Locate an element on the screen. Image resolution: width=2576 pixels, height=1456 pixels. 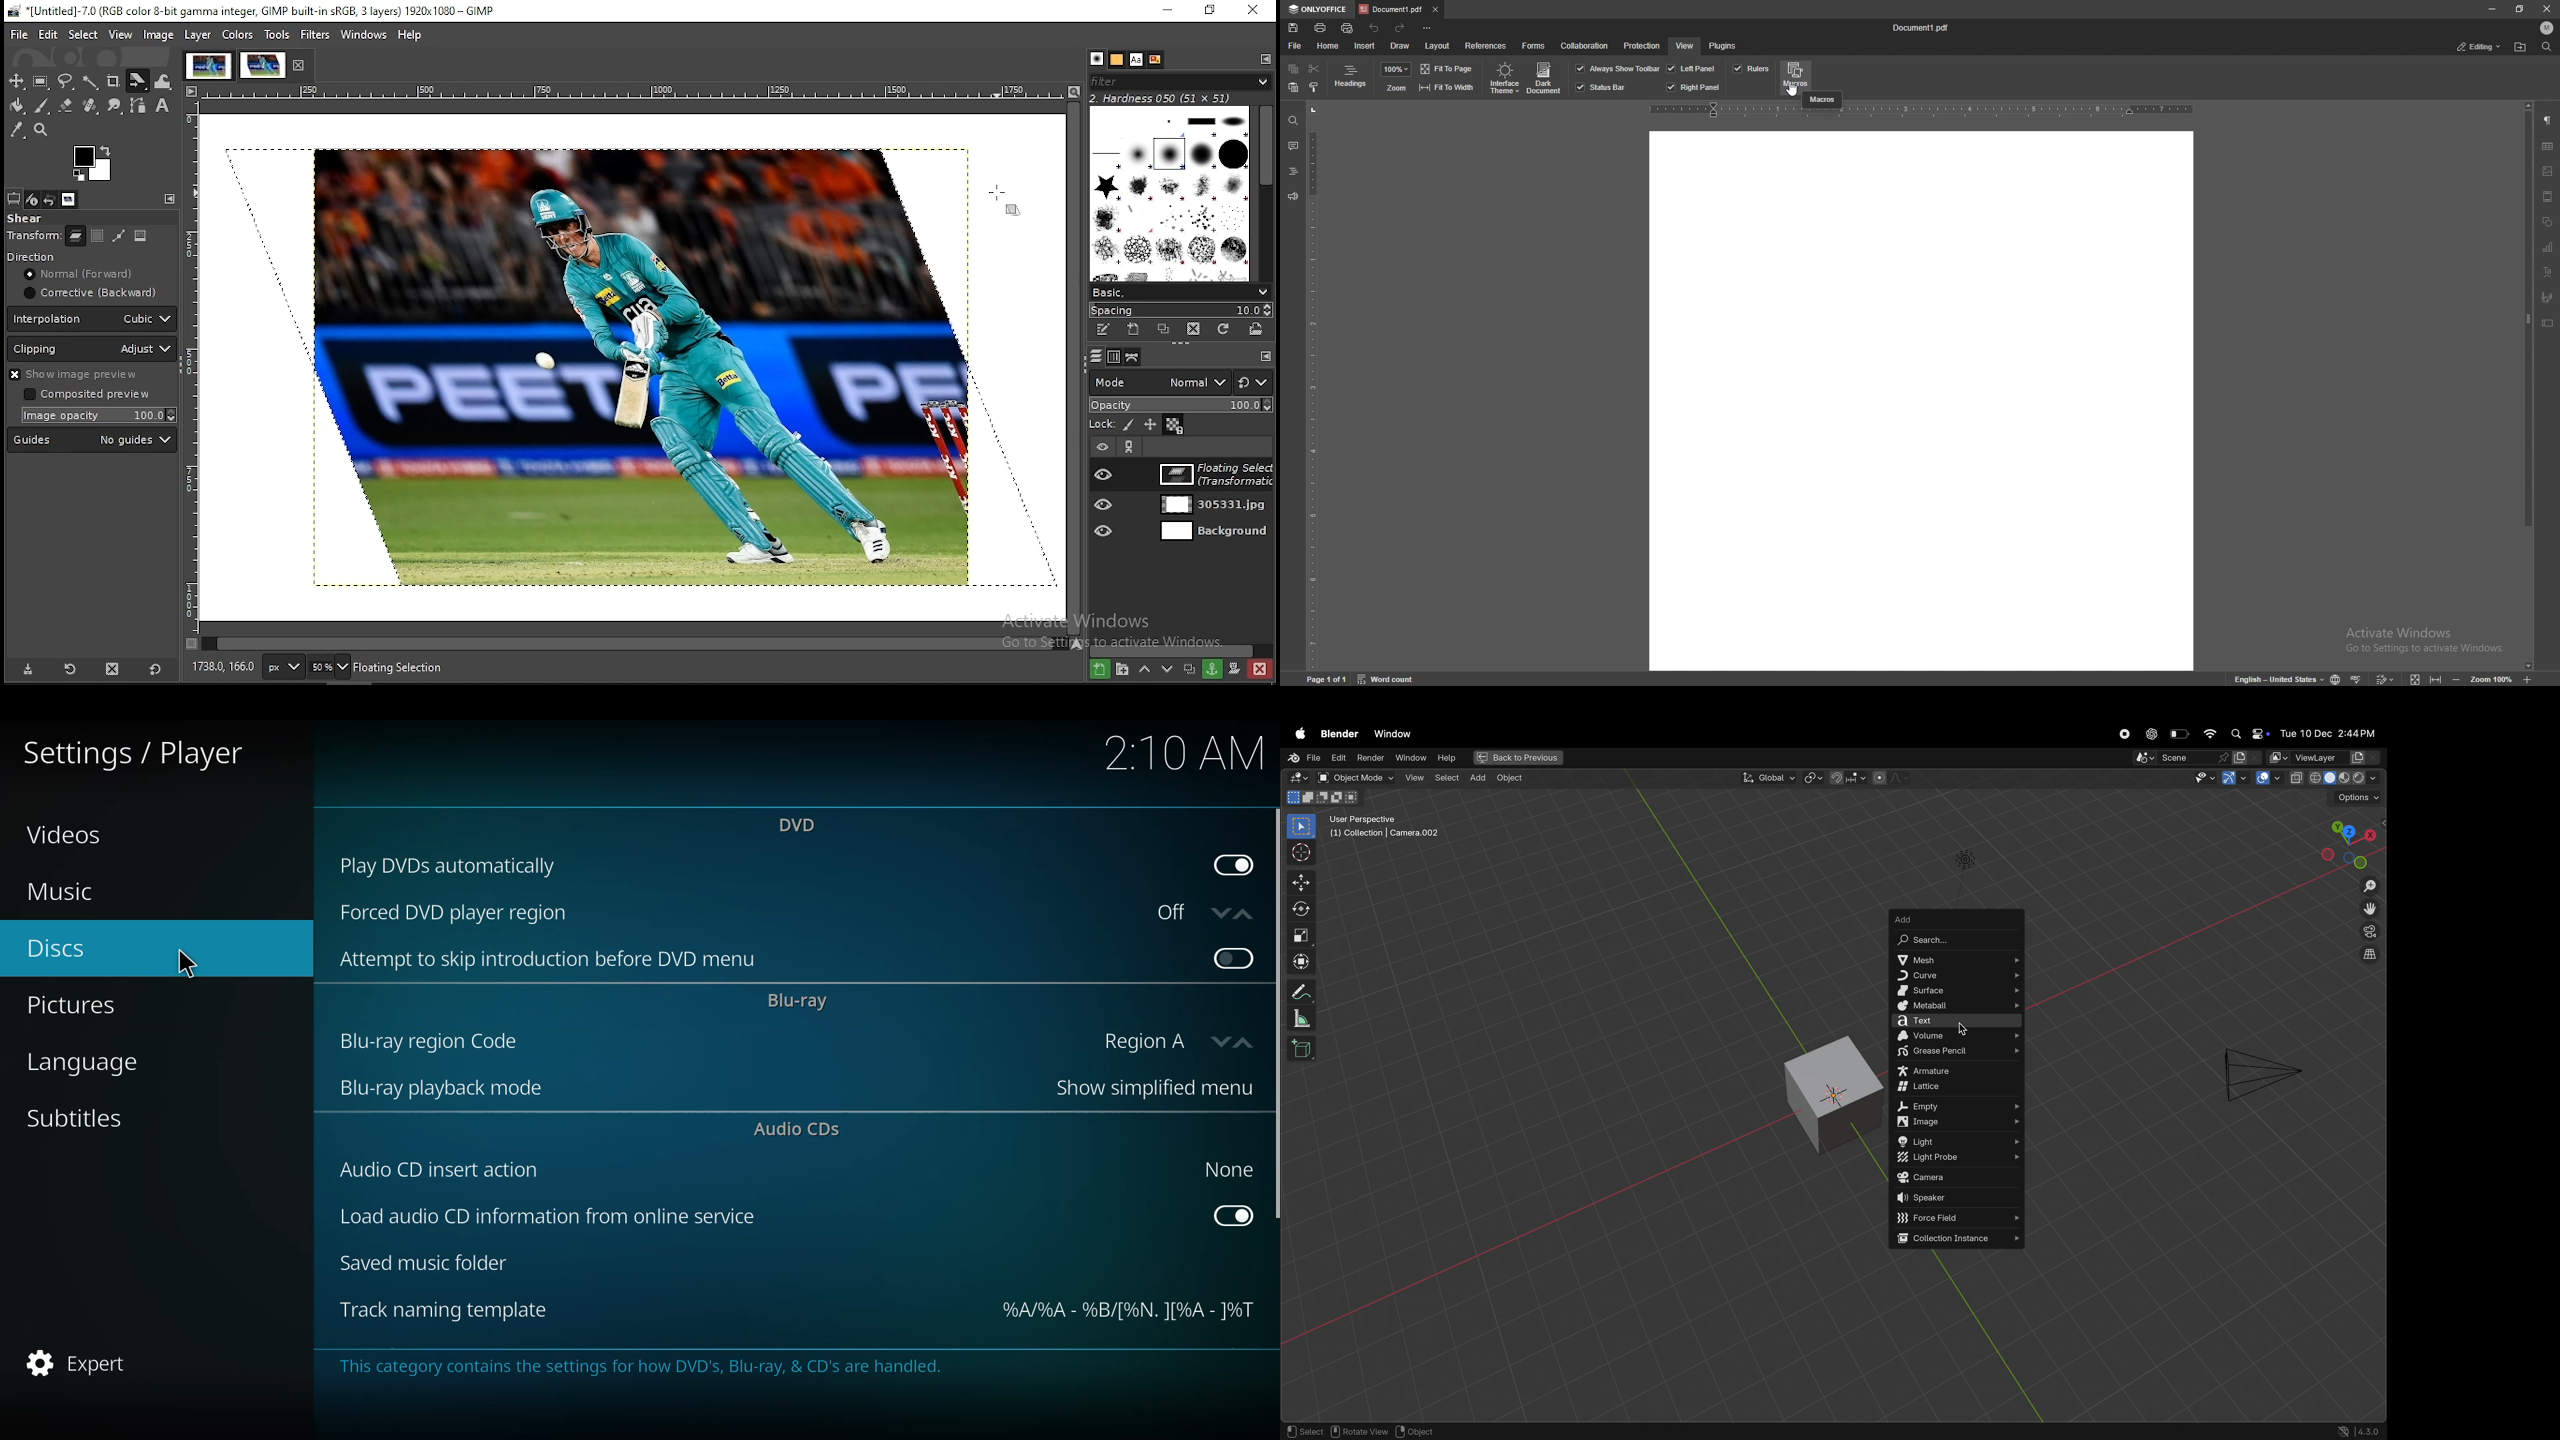
find is located at coordinates (1293, 121).